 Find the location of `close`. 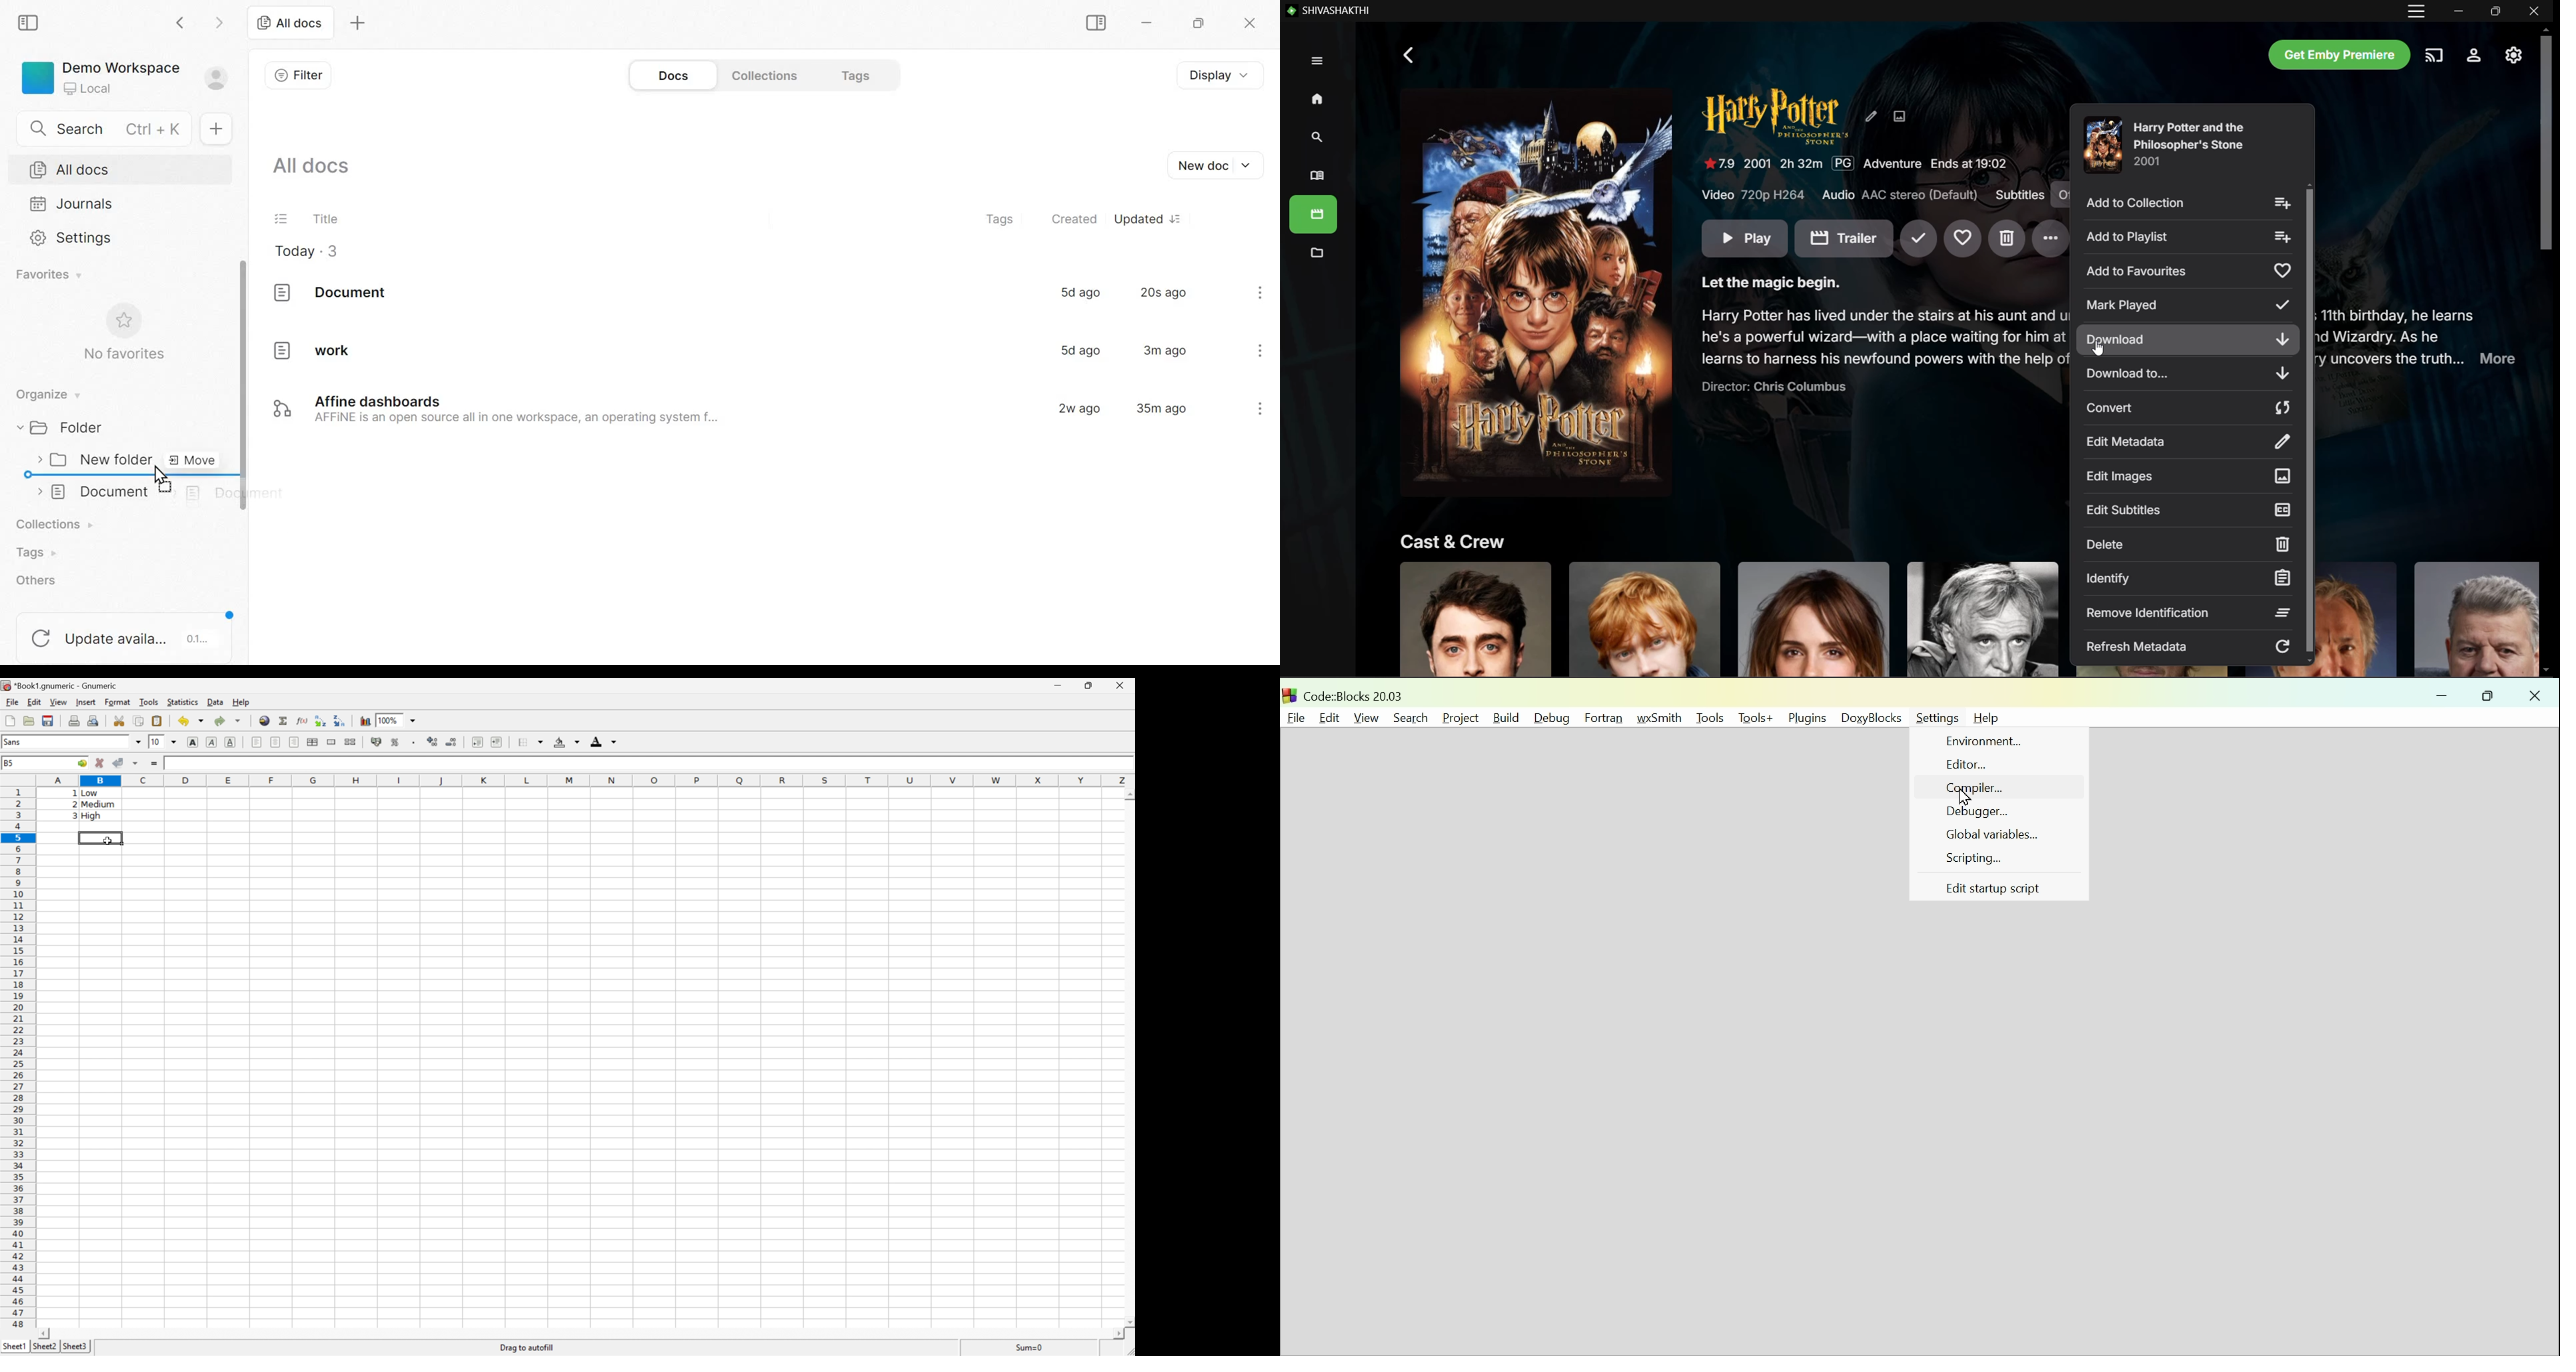

close is located at coordinates (2535, 695).